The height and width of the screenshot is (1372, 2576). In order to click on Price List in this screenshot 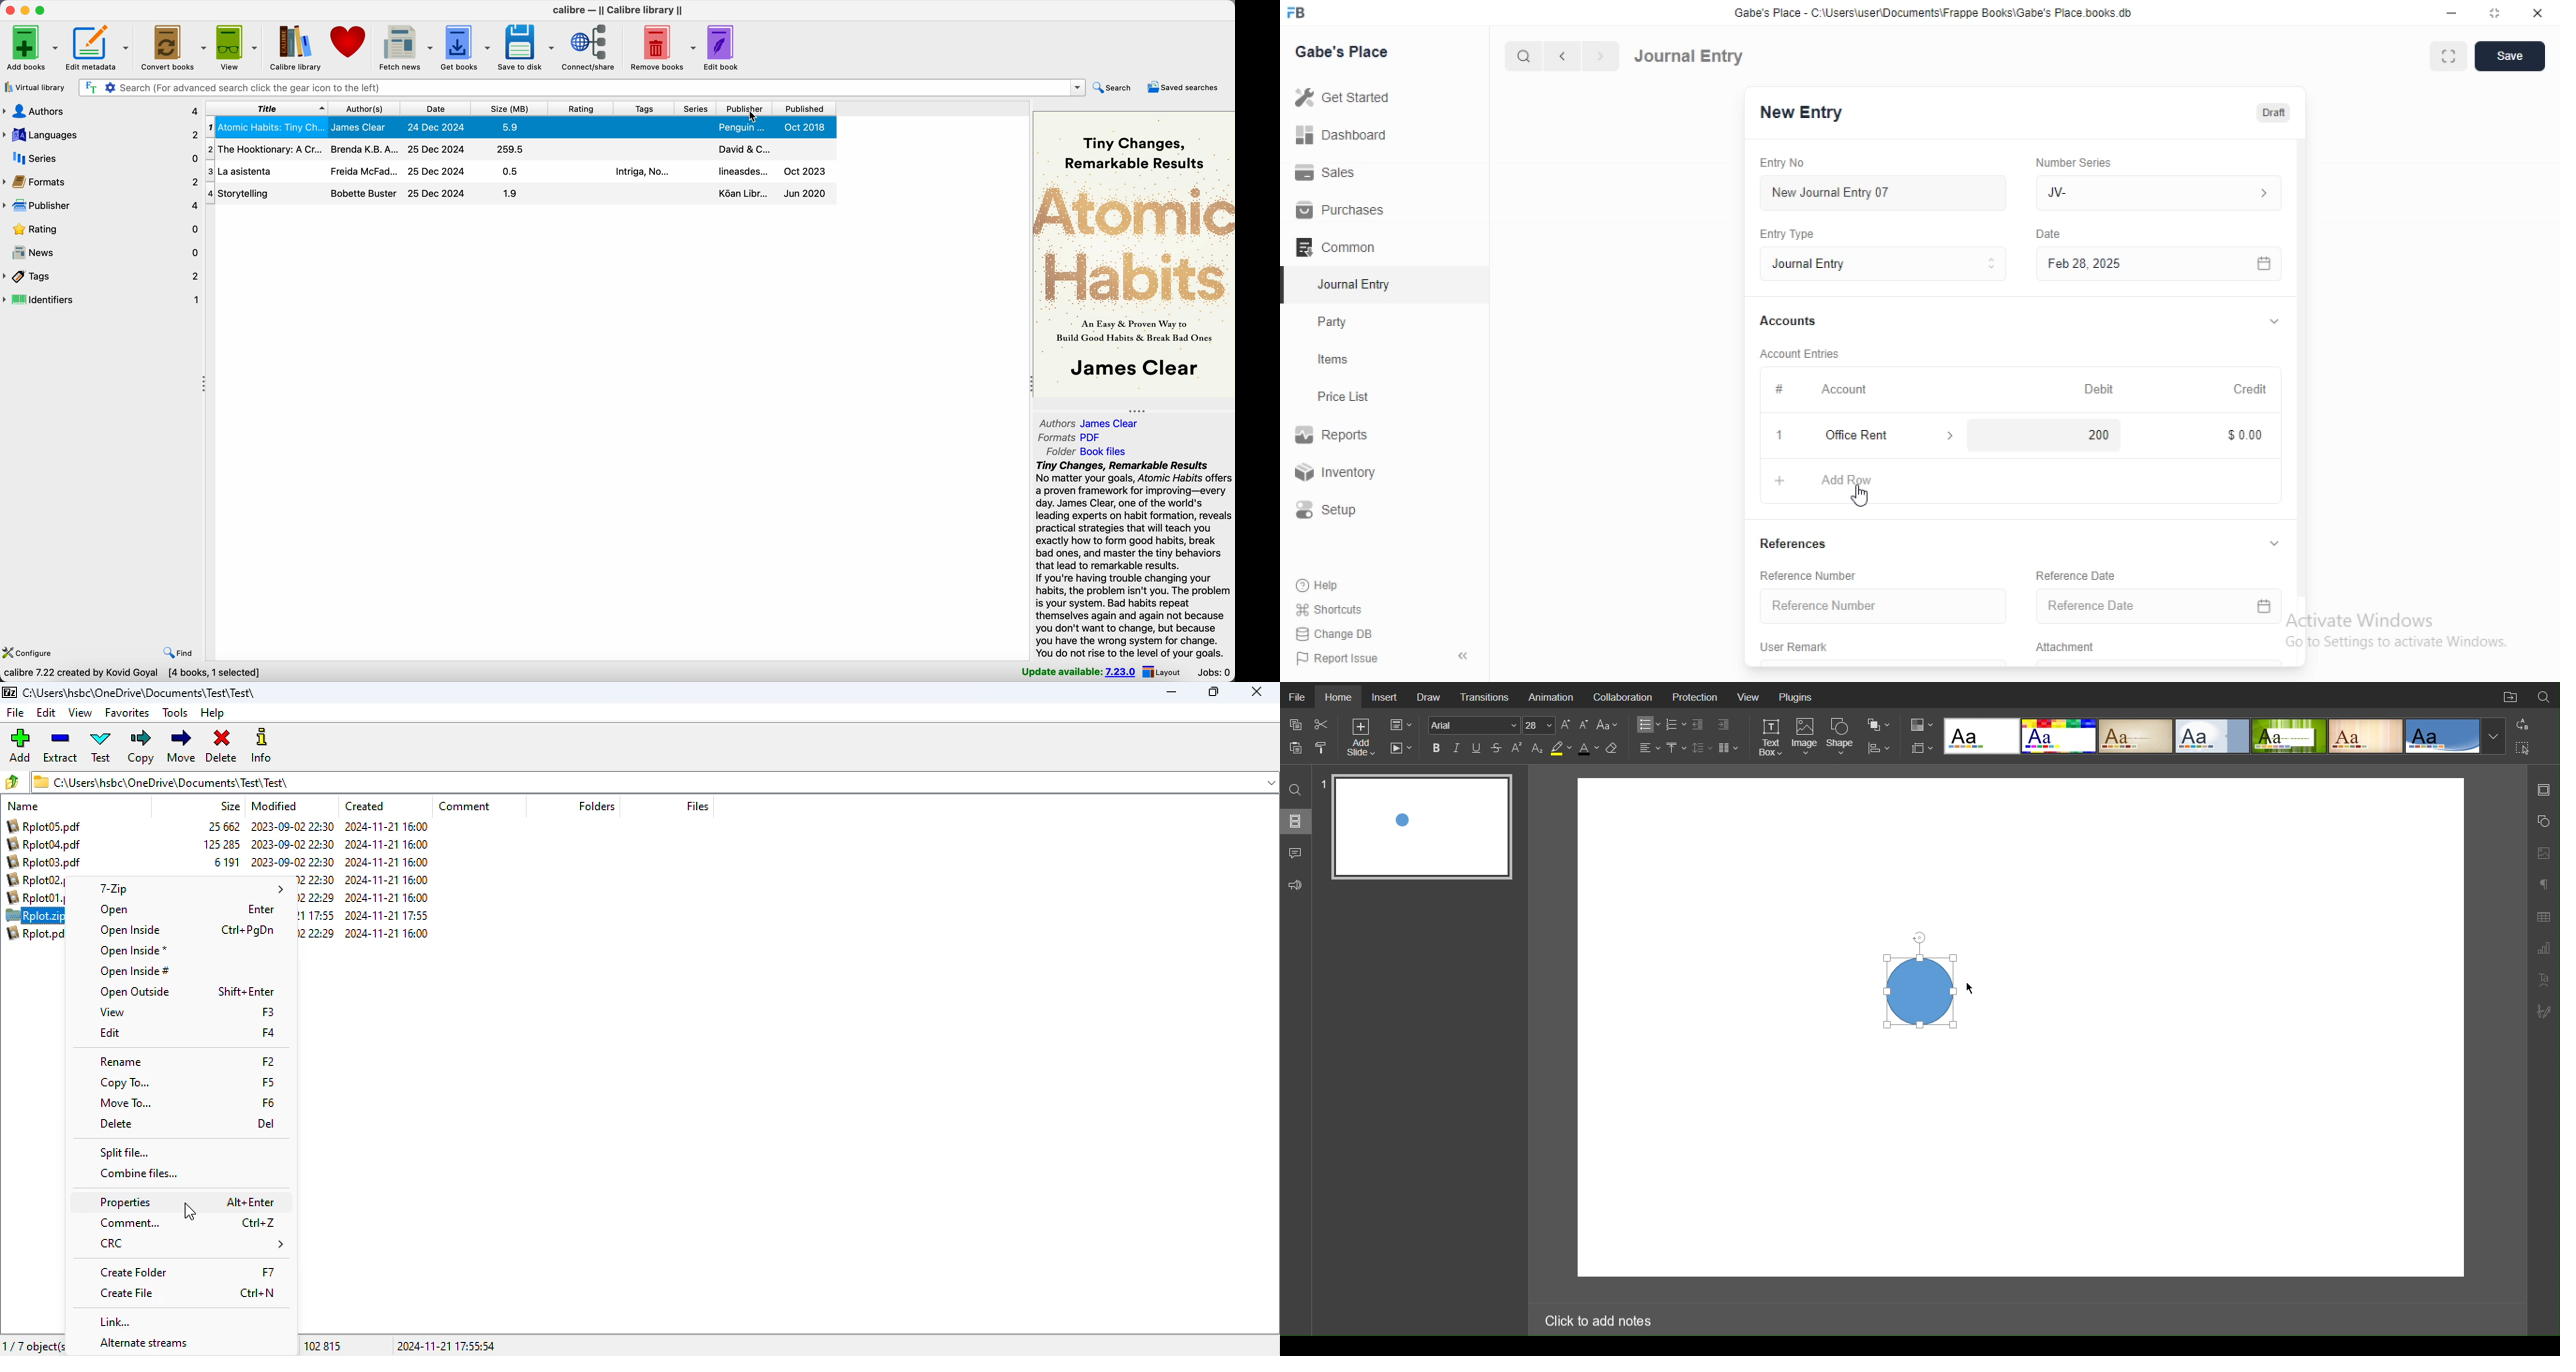, I will do `click(1342, 397)`.